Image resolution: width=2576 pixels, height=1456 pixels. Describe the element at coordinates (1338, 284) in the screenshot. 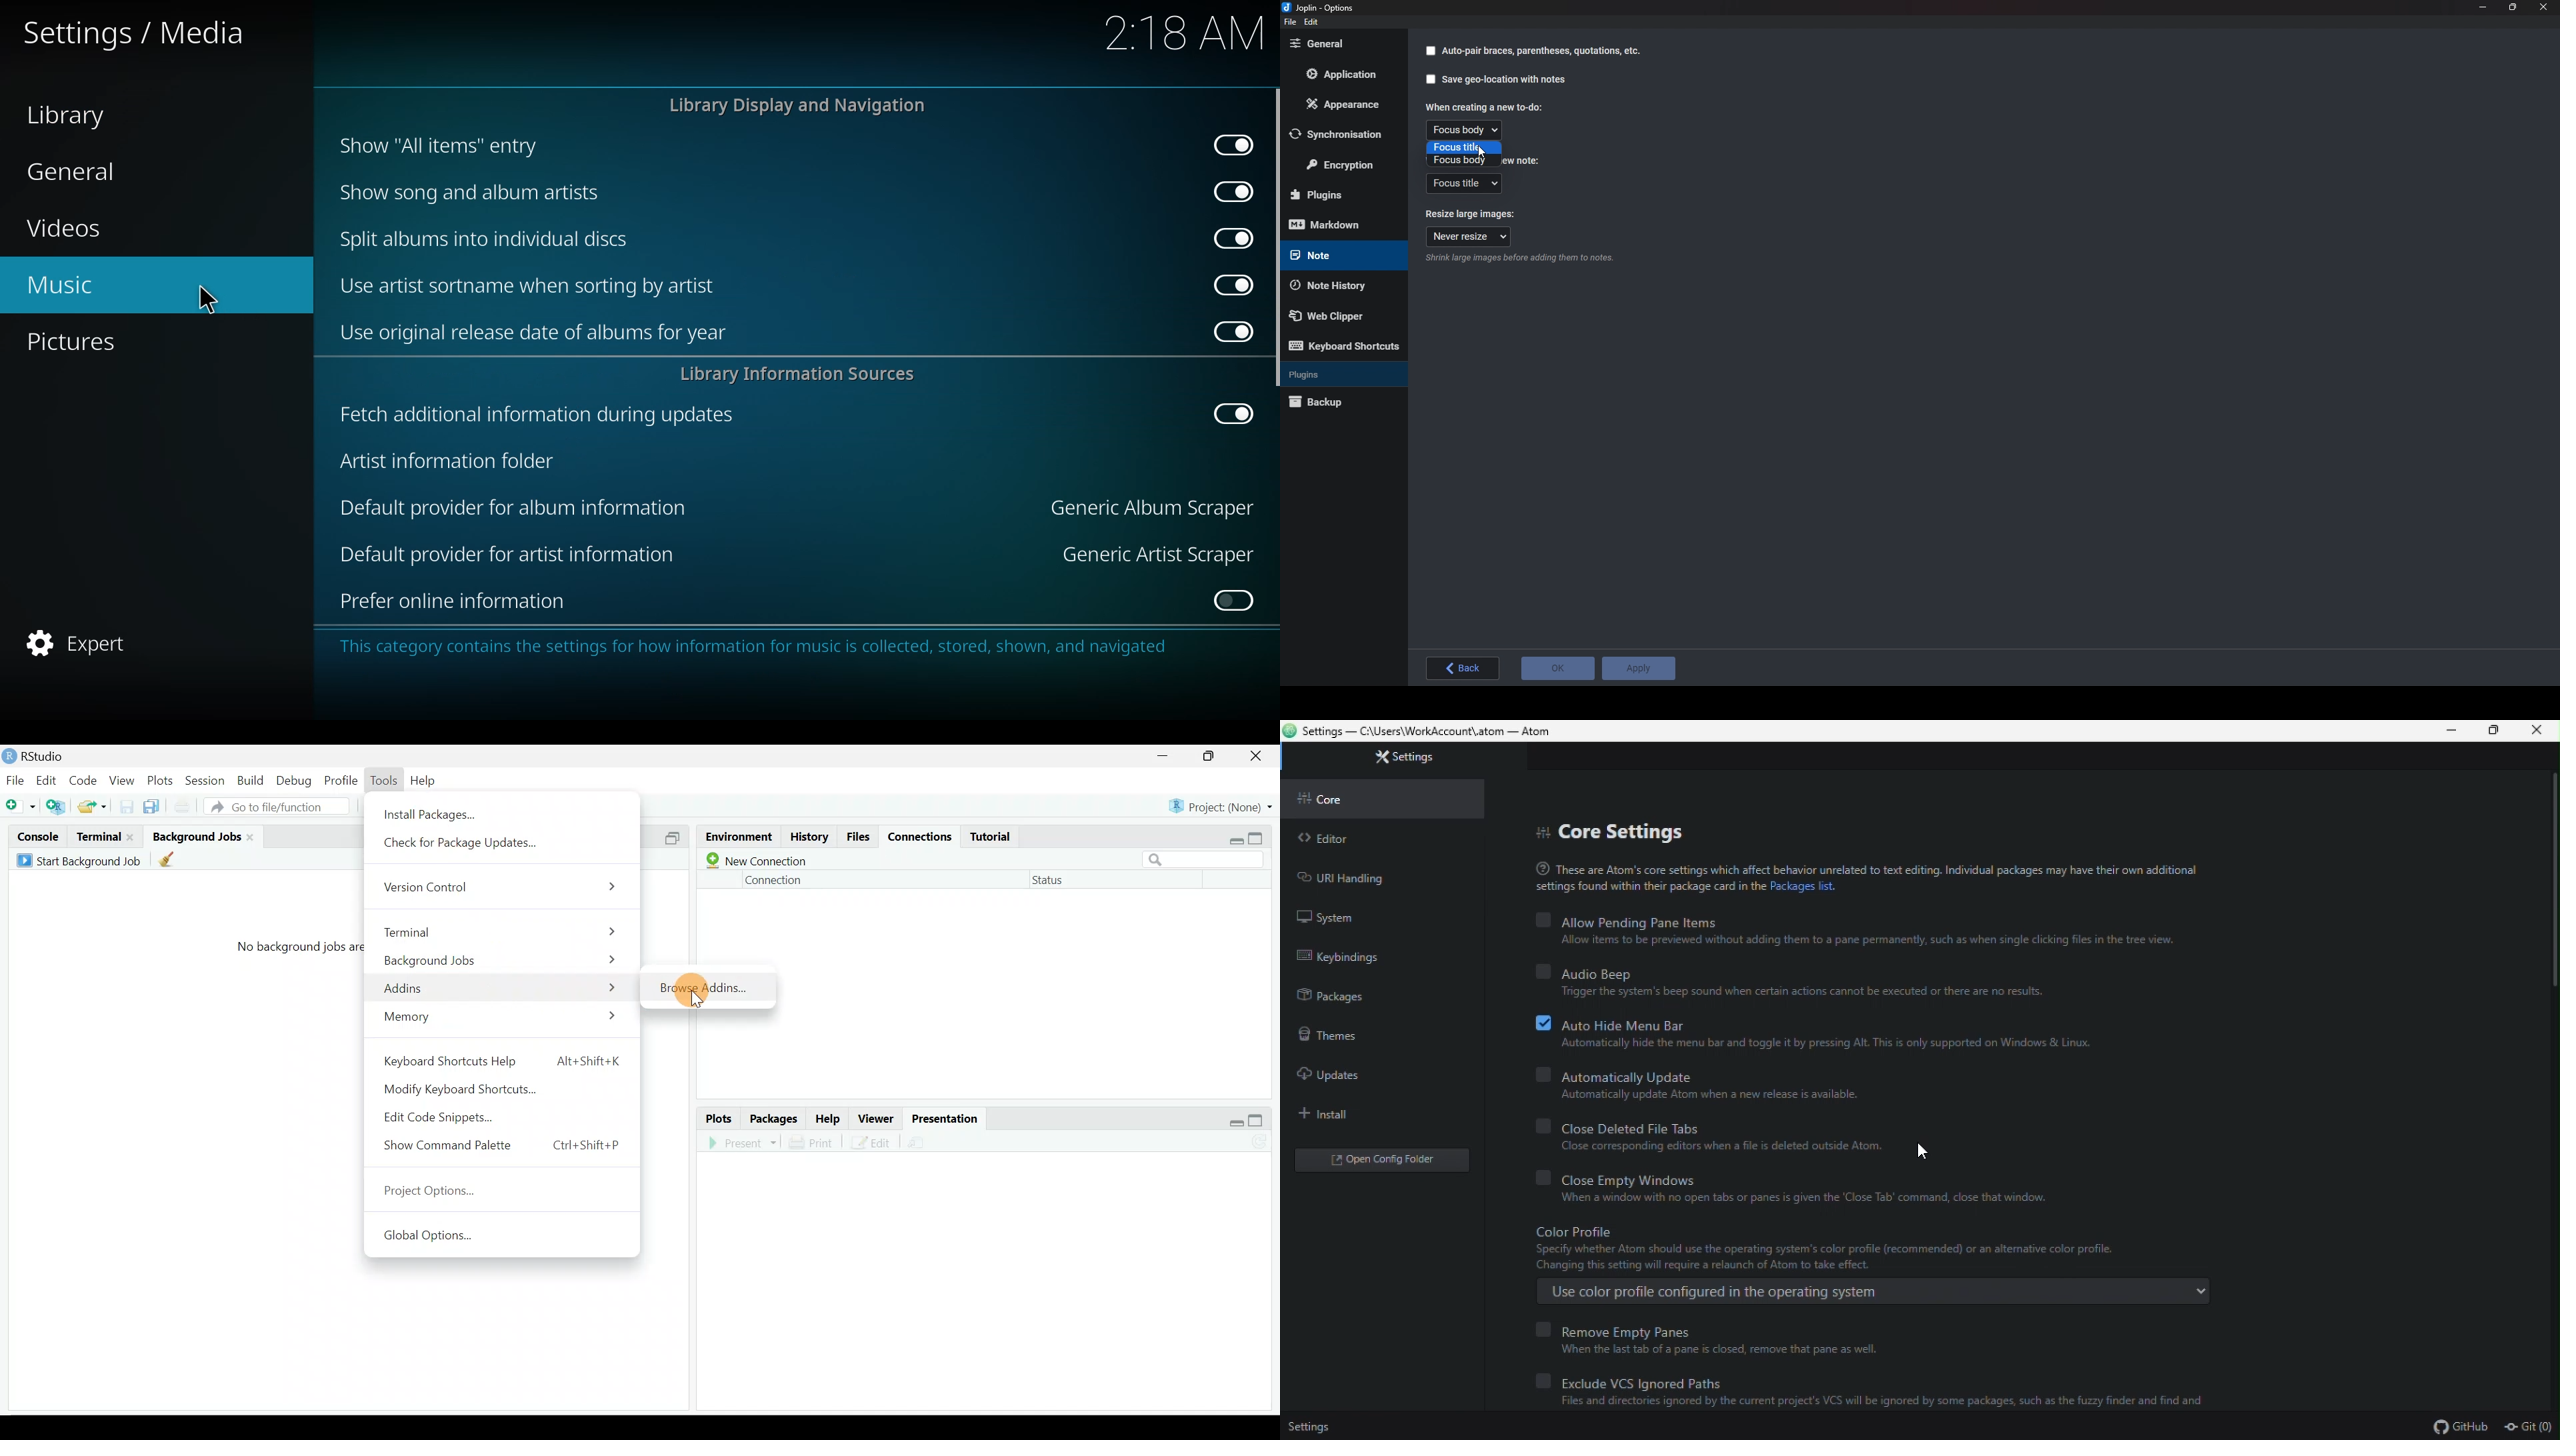

I see `Note history` at that location.